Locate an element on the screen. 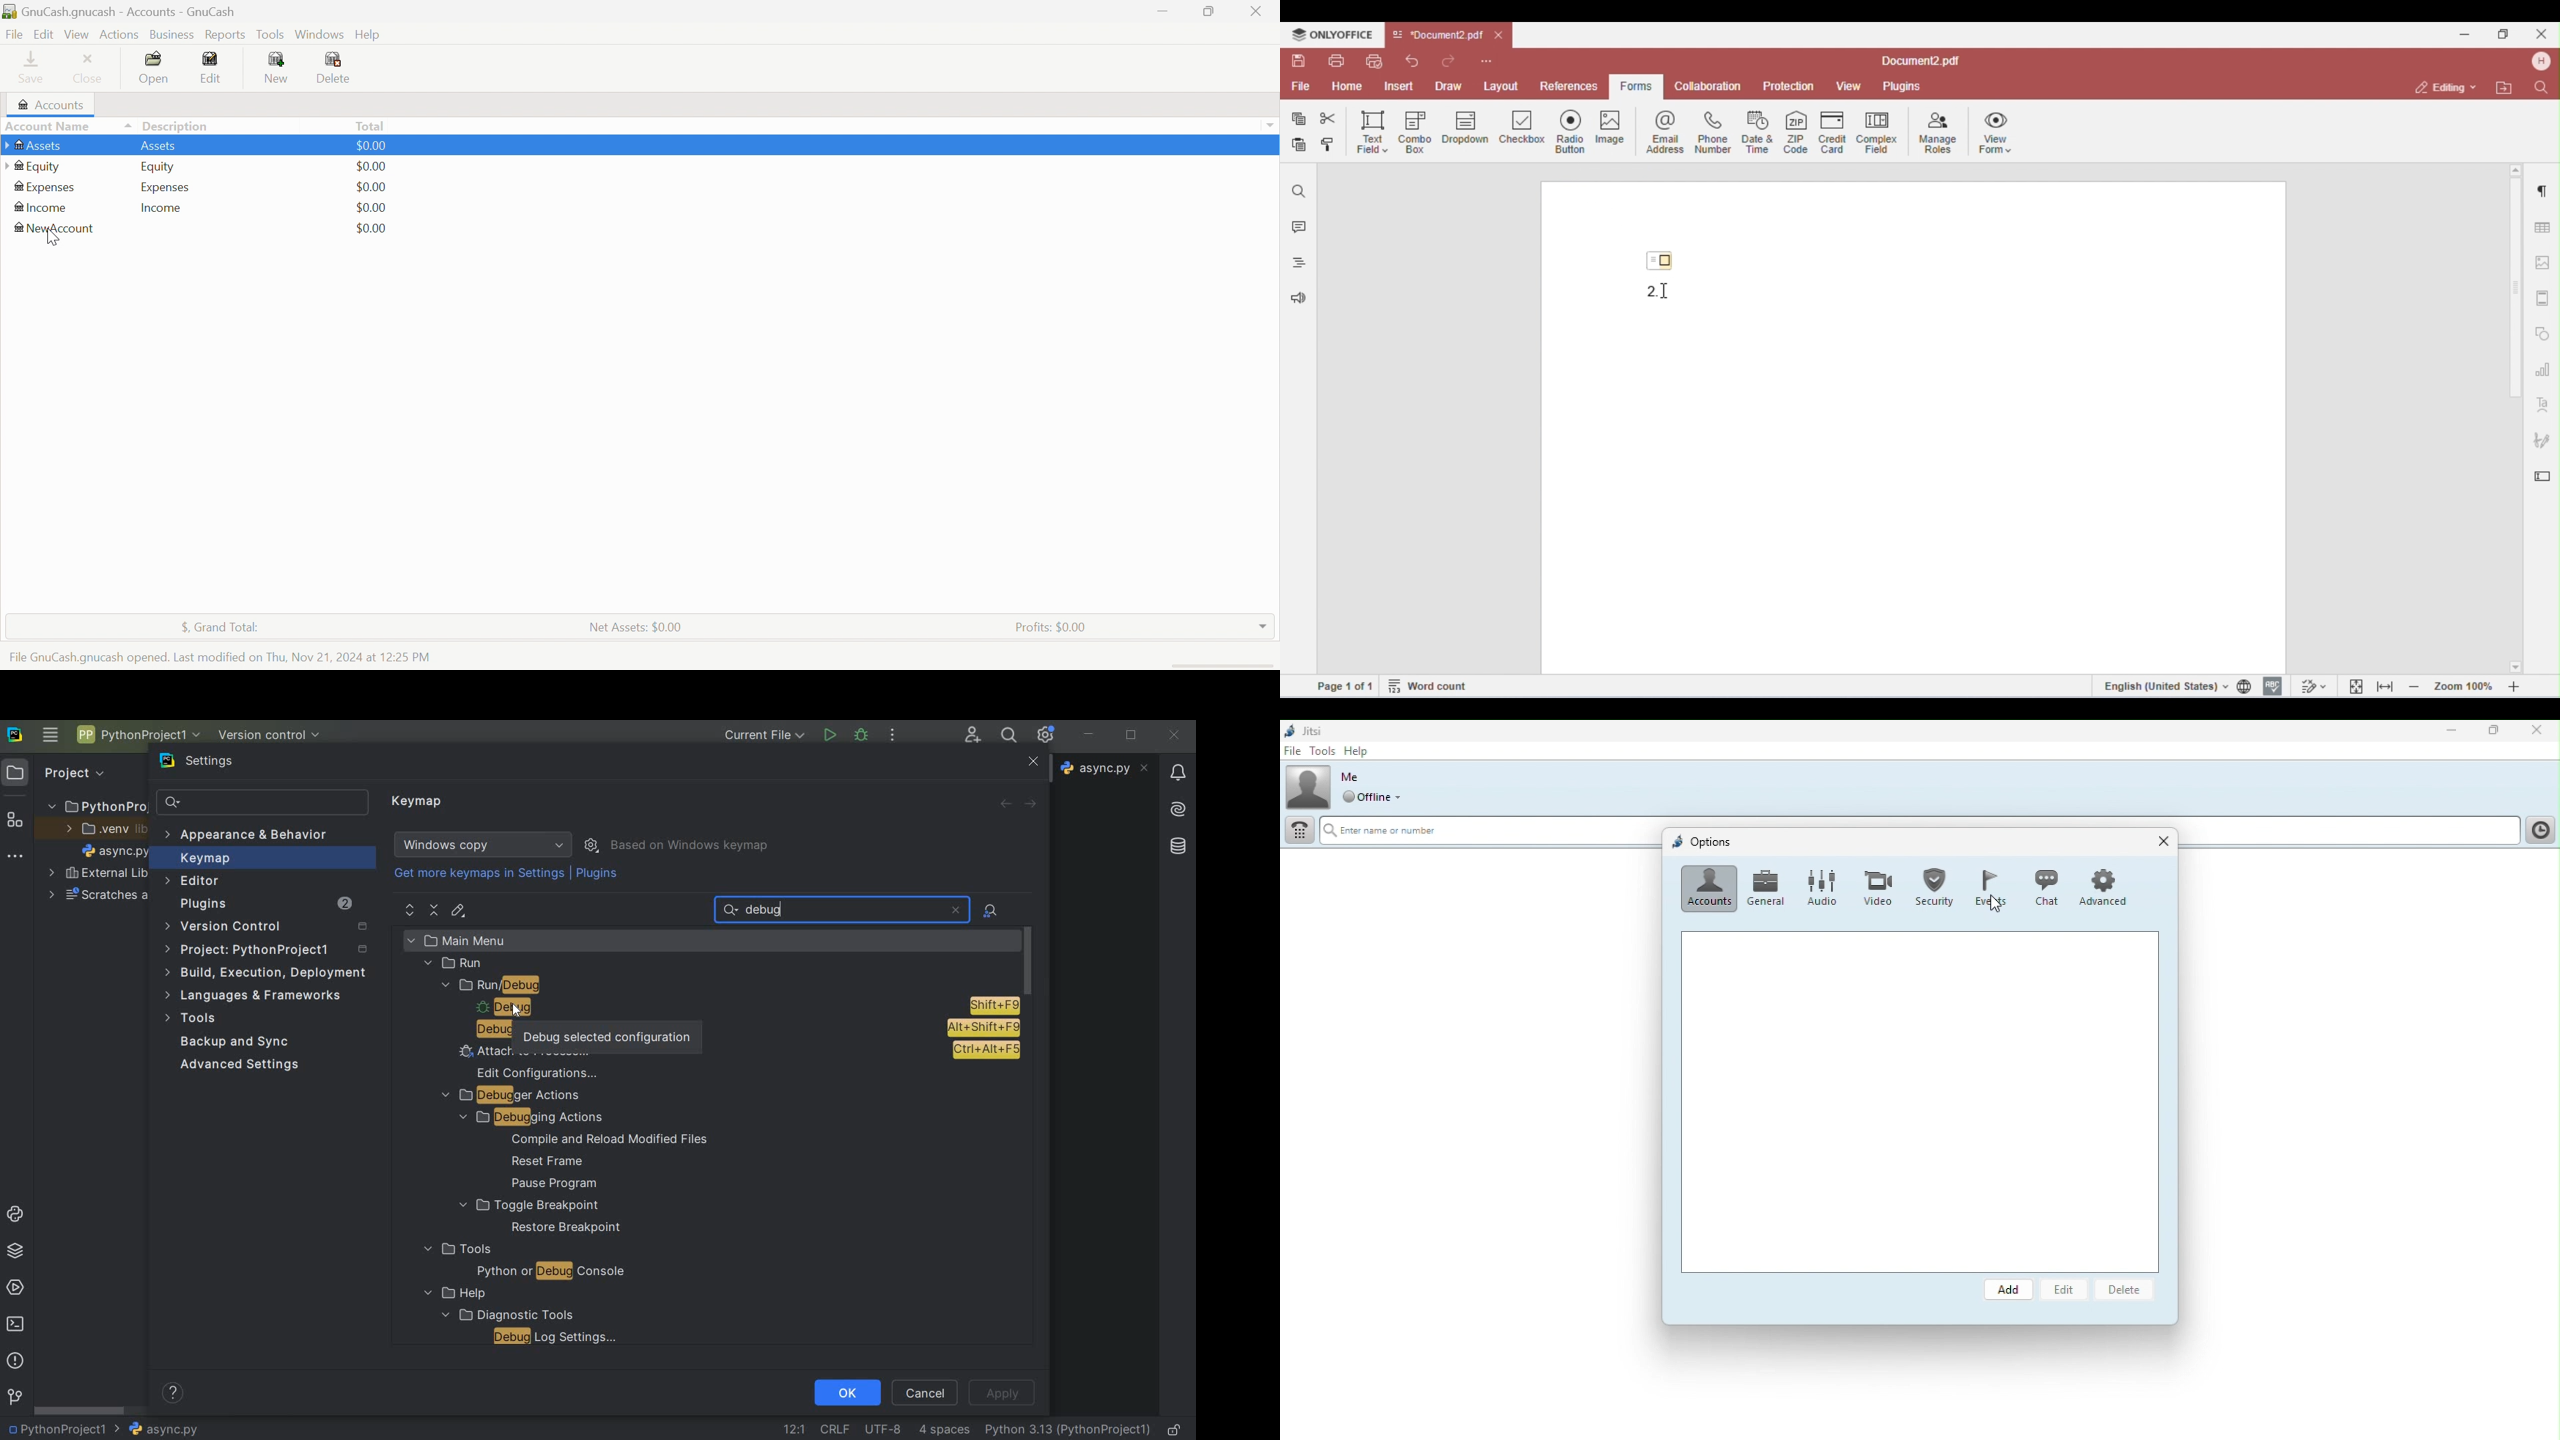 This screenshot has height=1456, width=2576. Assets is located at coordinates (39, 144).